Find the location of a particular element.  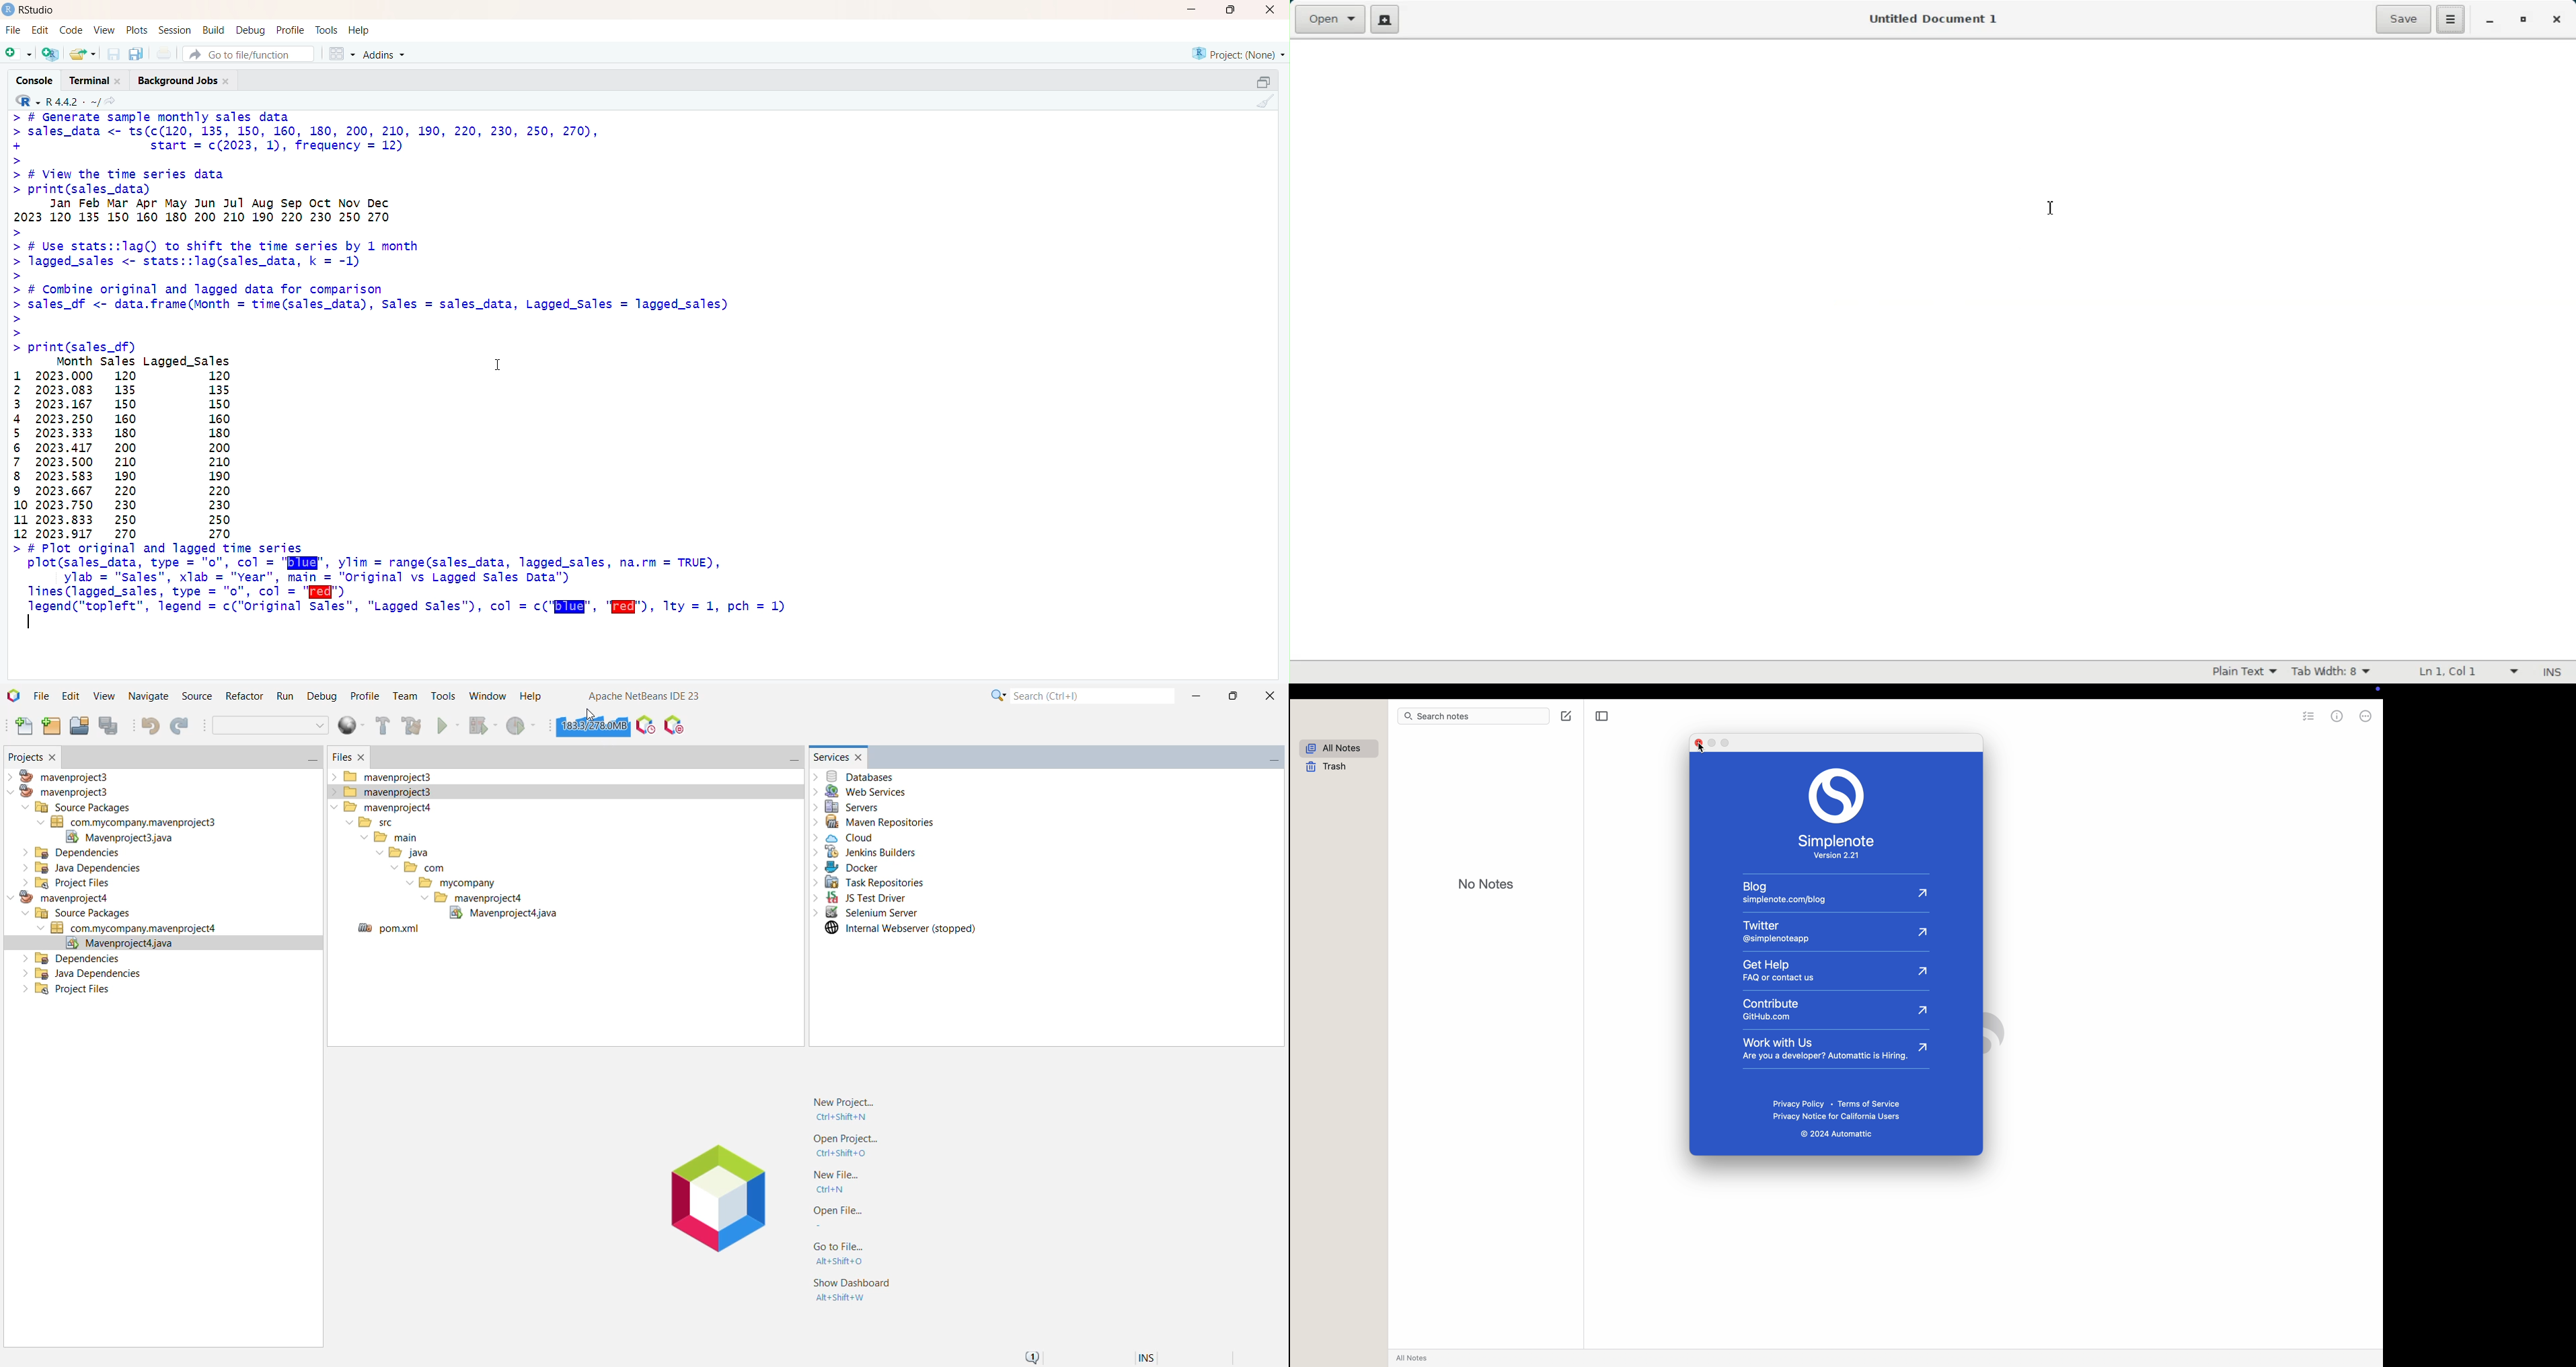

search notes is located at coordinates (1454, 717).